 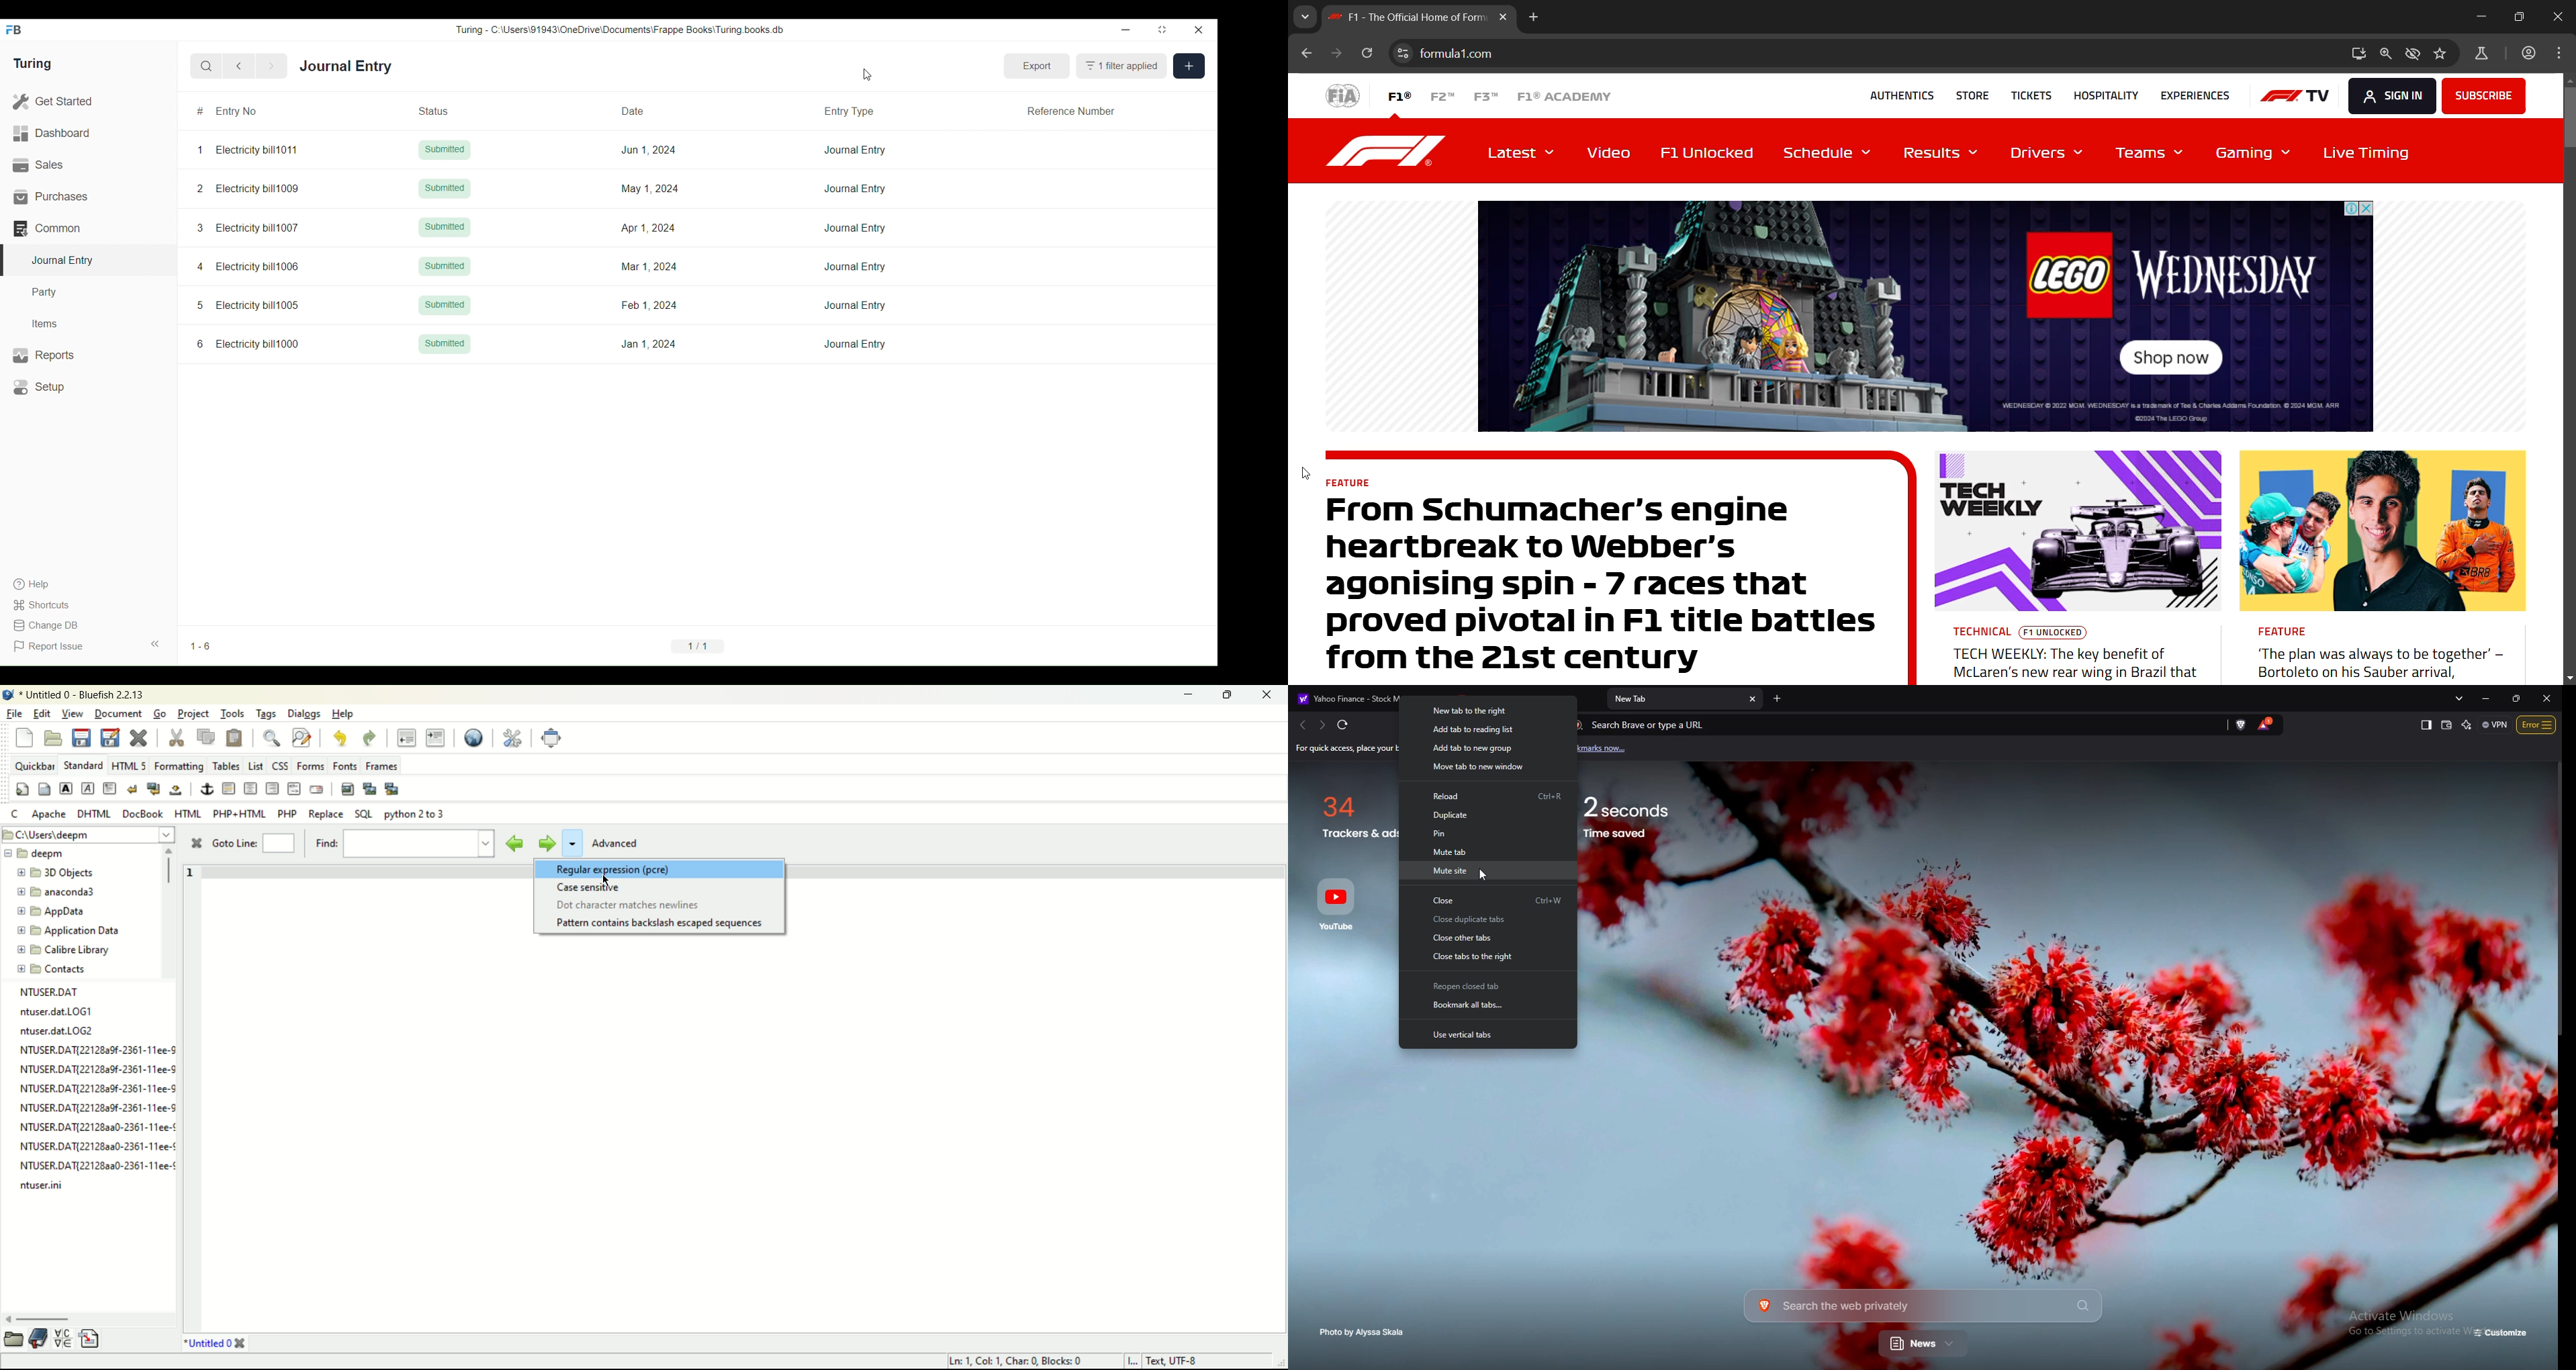 I want to click on Date, so click(x=648, y=110).